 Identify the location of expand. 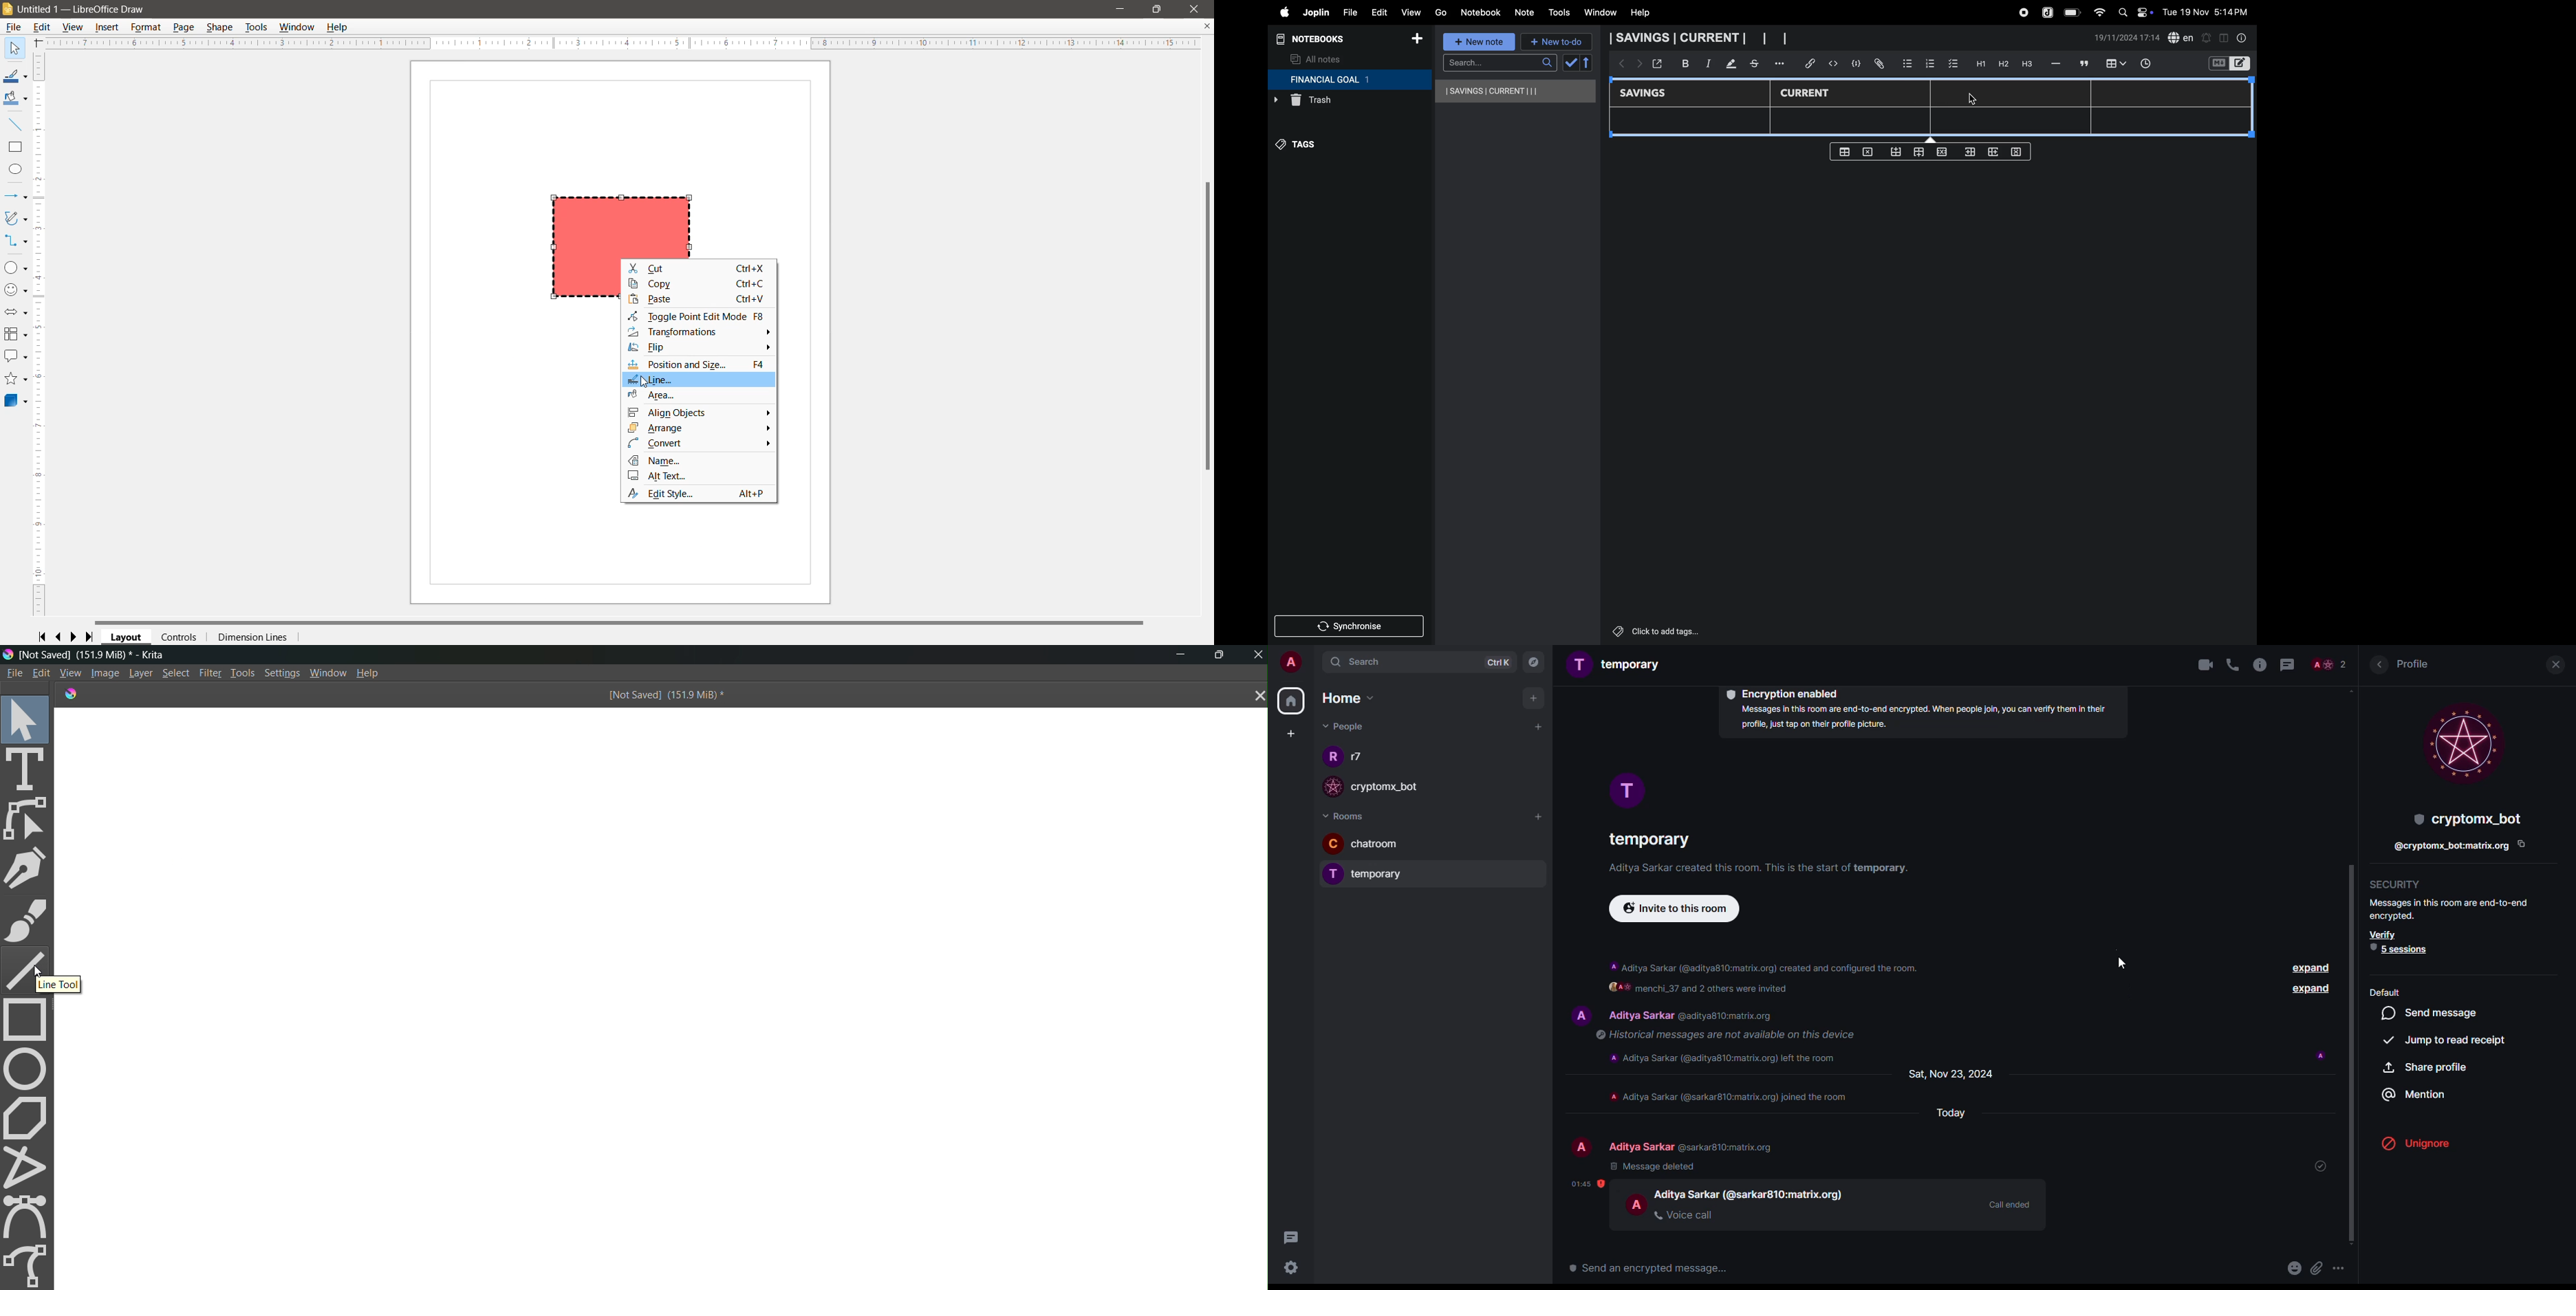
(2312, 990).